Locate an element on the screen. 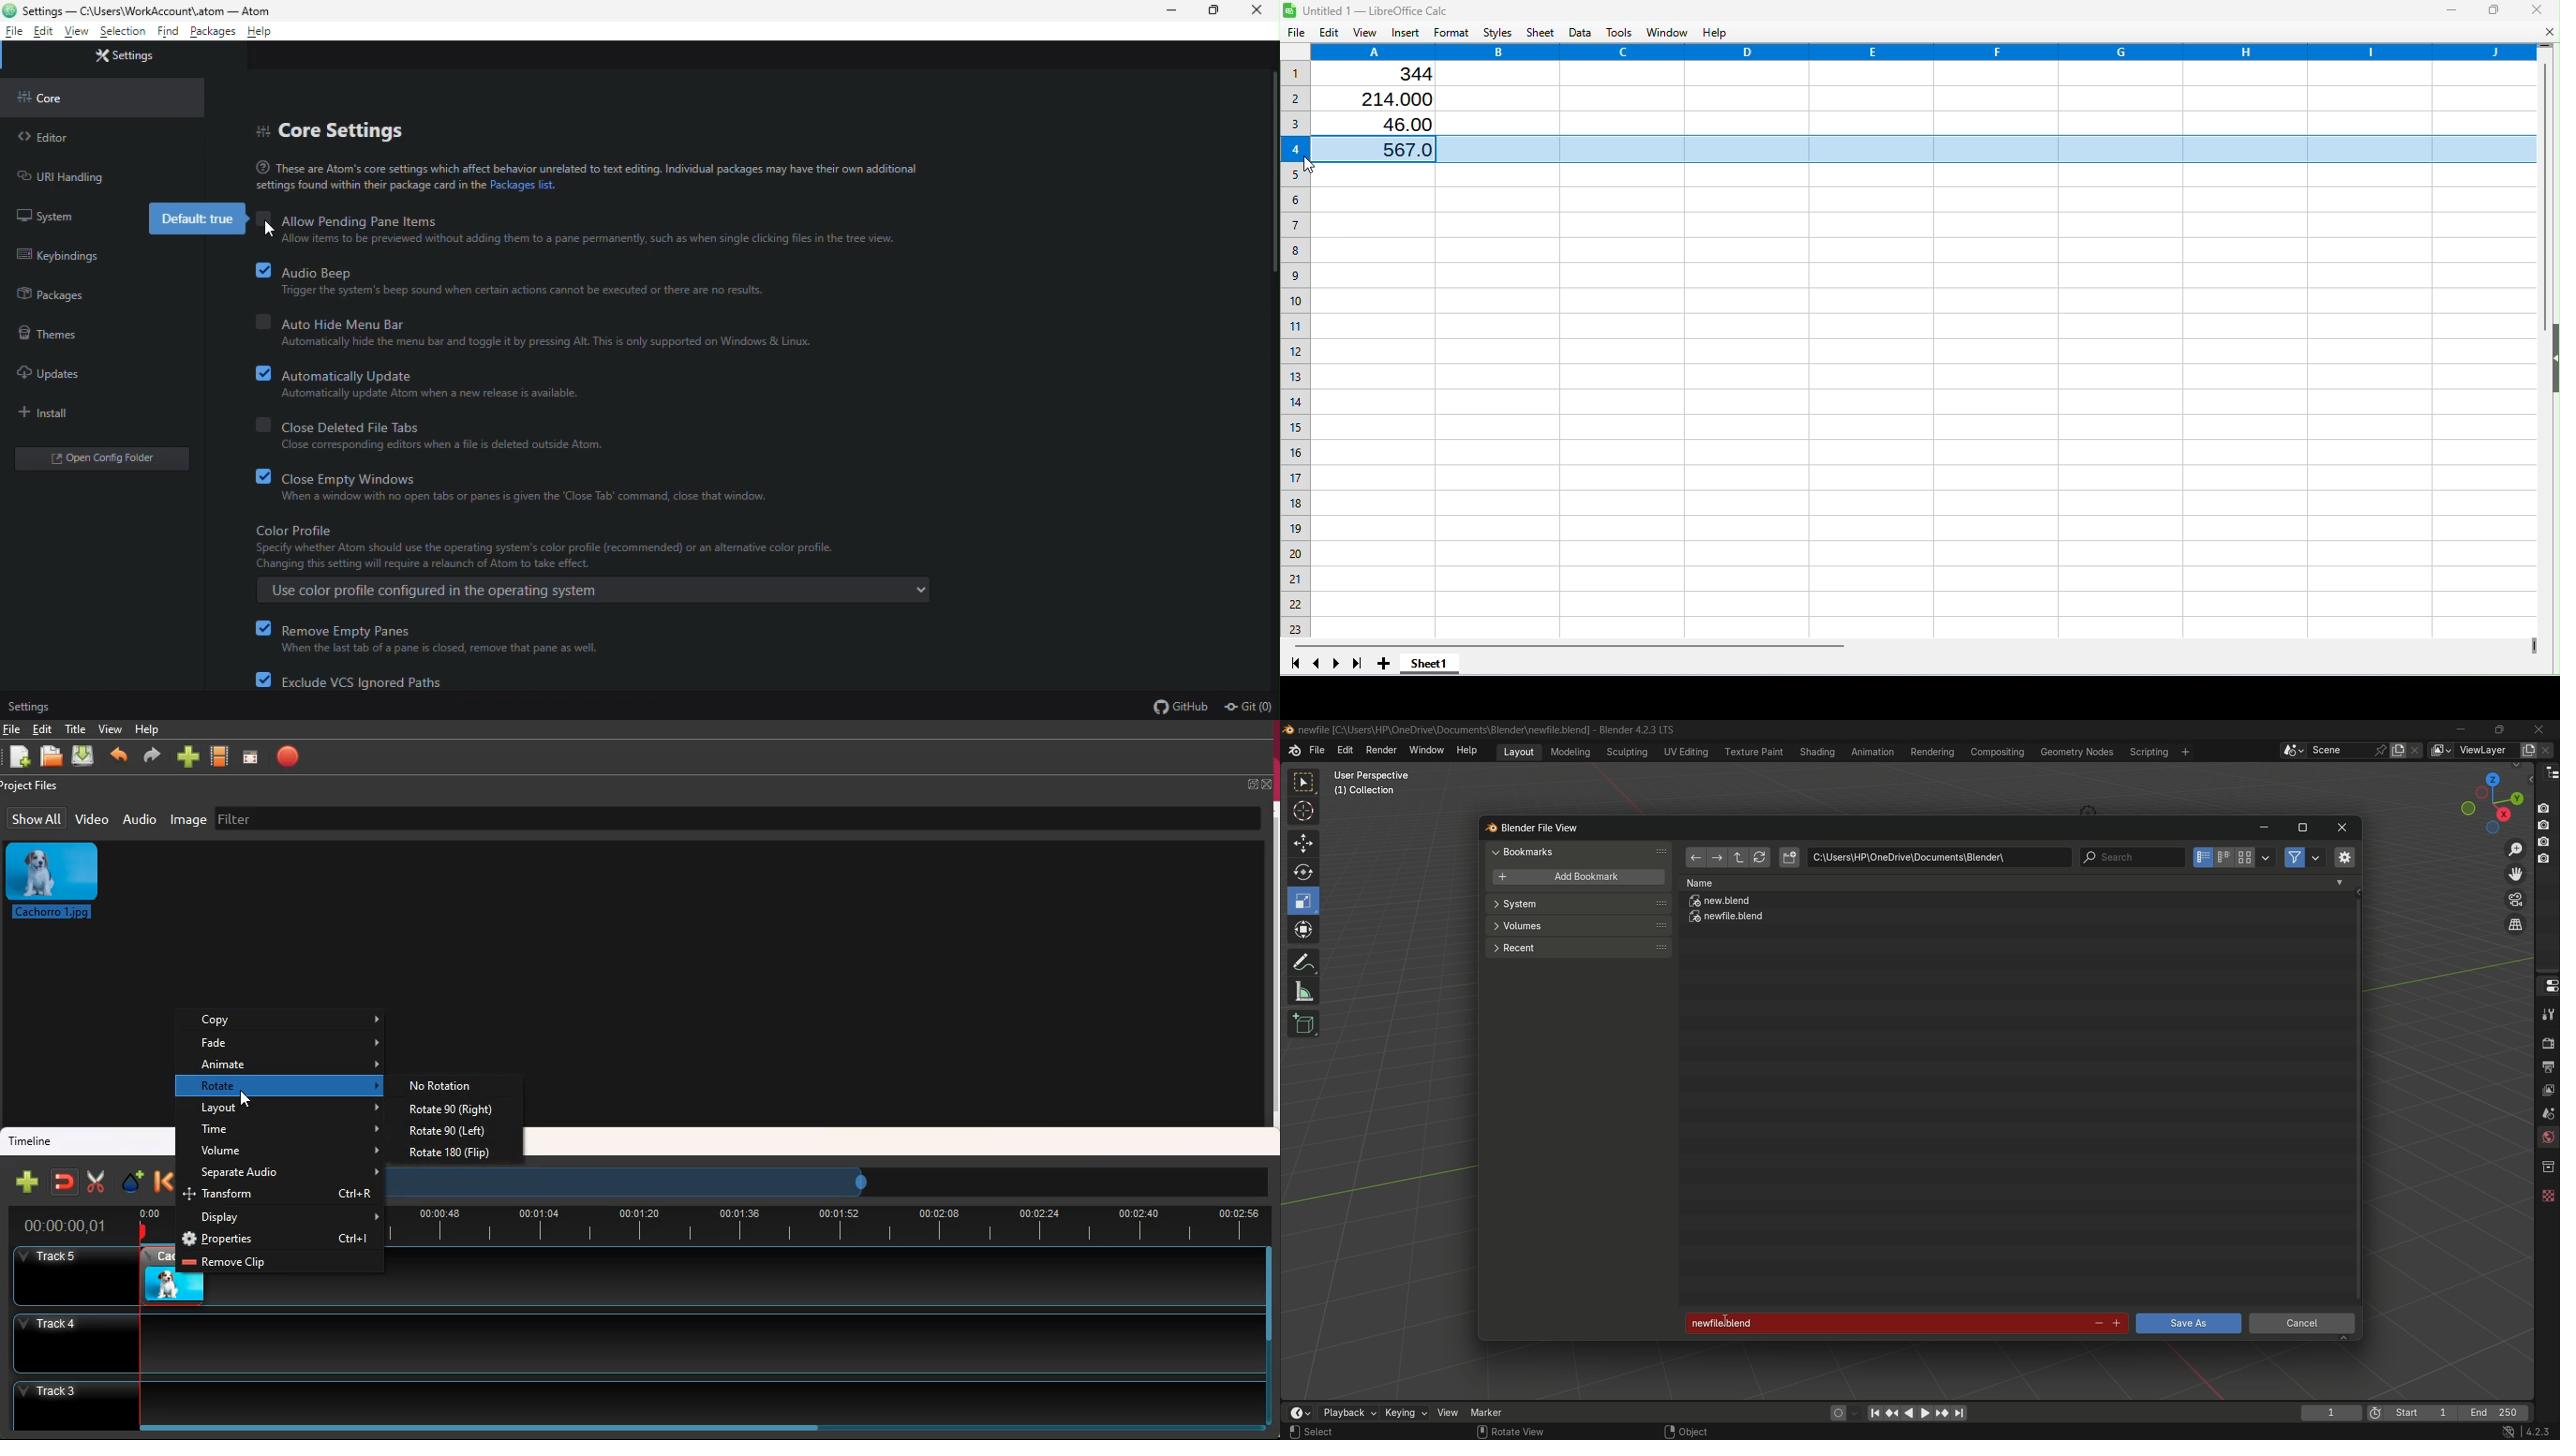 The image size is (2576, 1456). File is located at coordinates (1294, 34).